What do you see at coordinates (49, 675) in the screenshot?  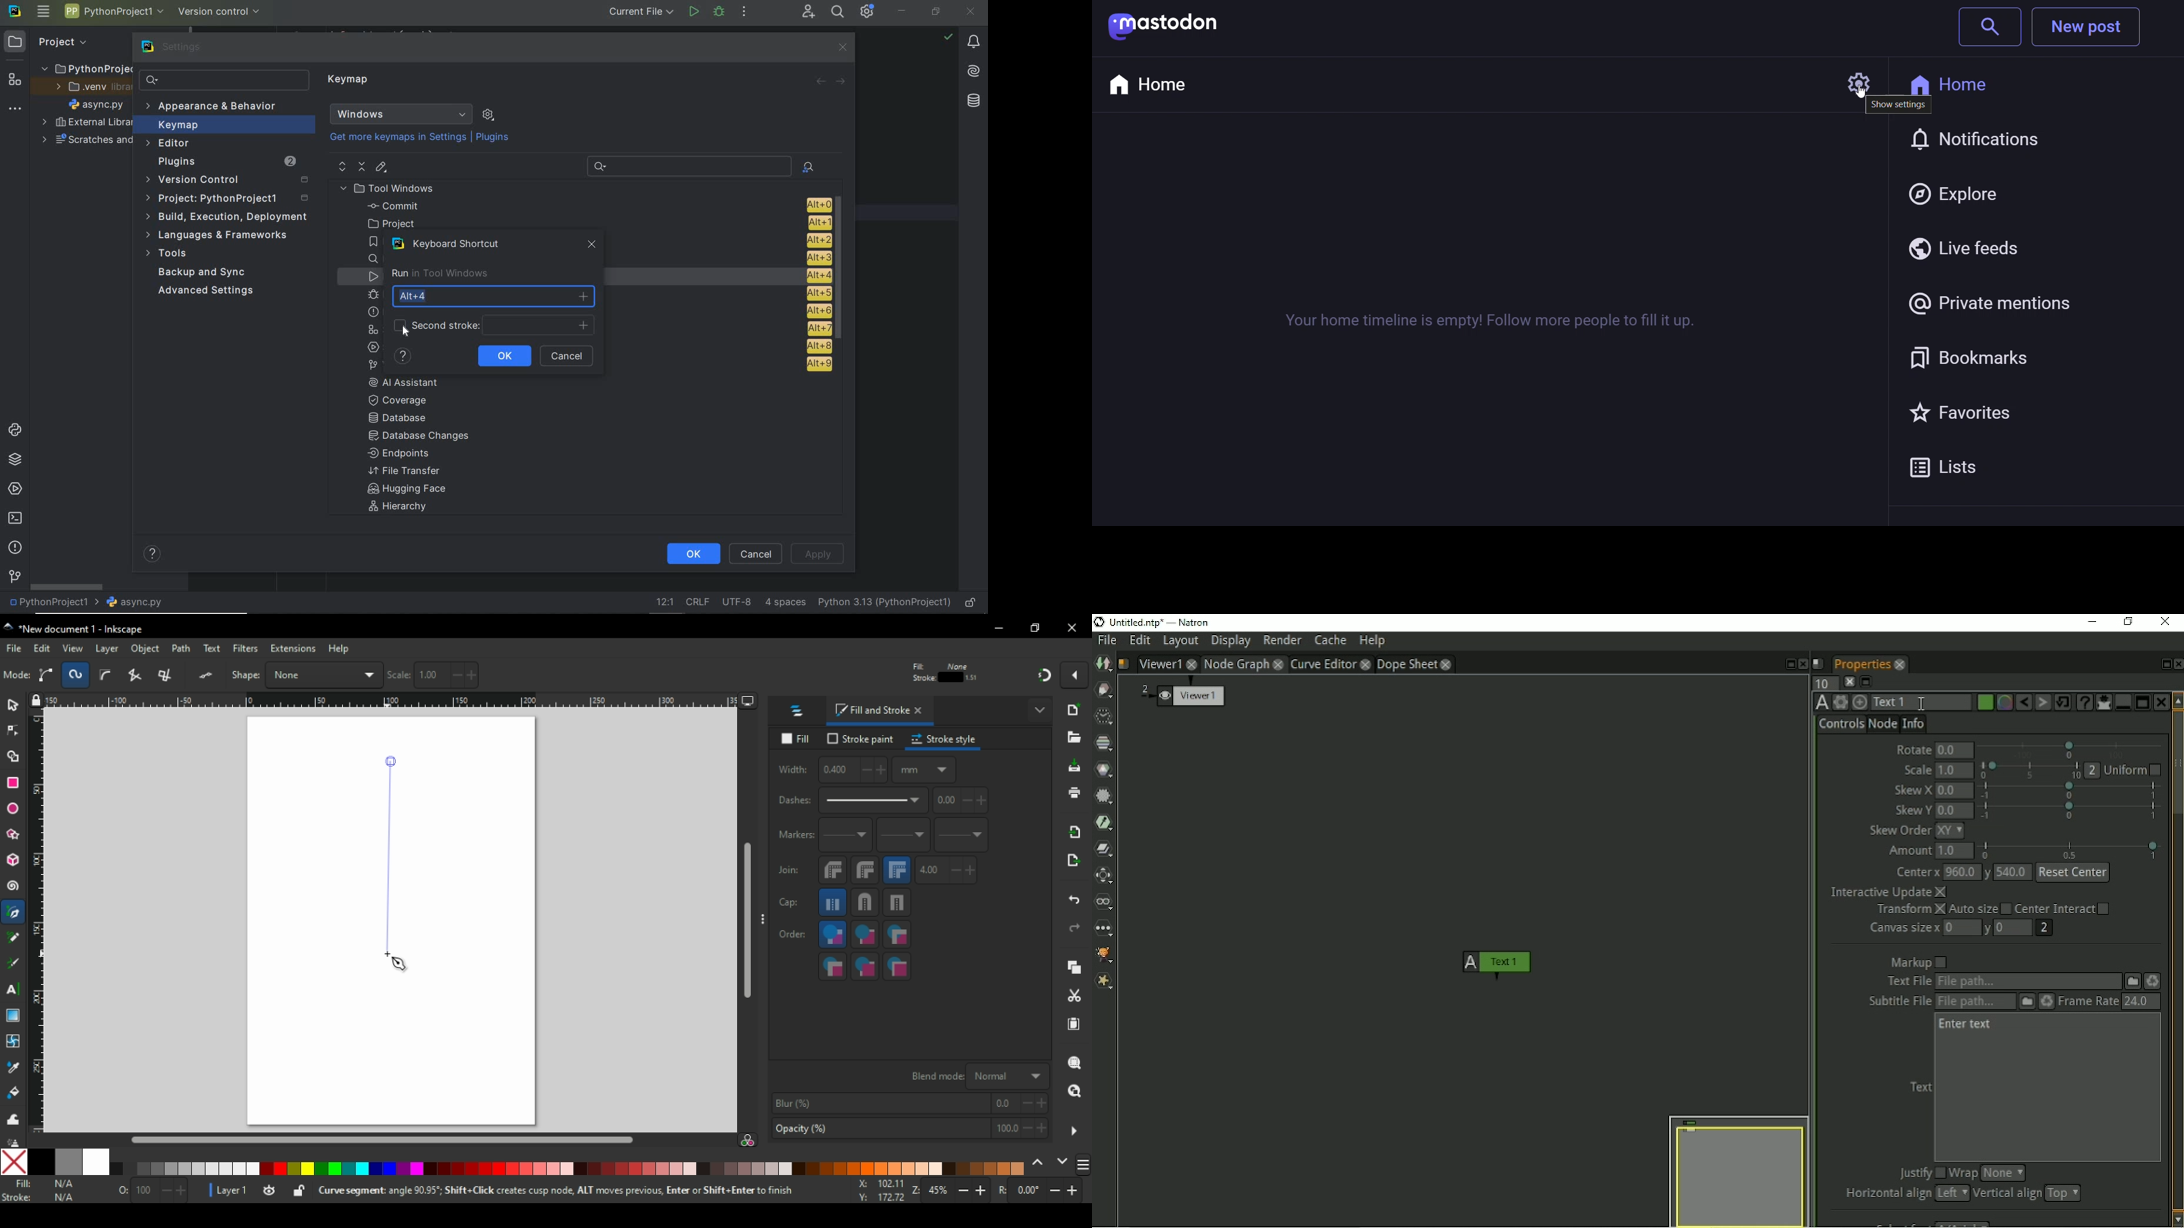 I see `select all in all layers` at bounding box center [49, 675].